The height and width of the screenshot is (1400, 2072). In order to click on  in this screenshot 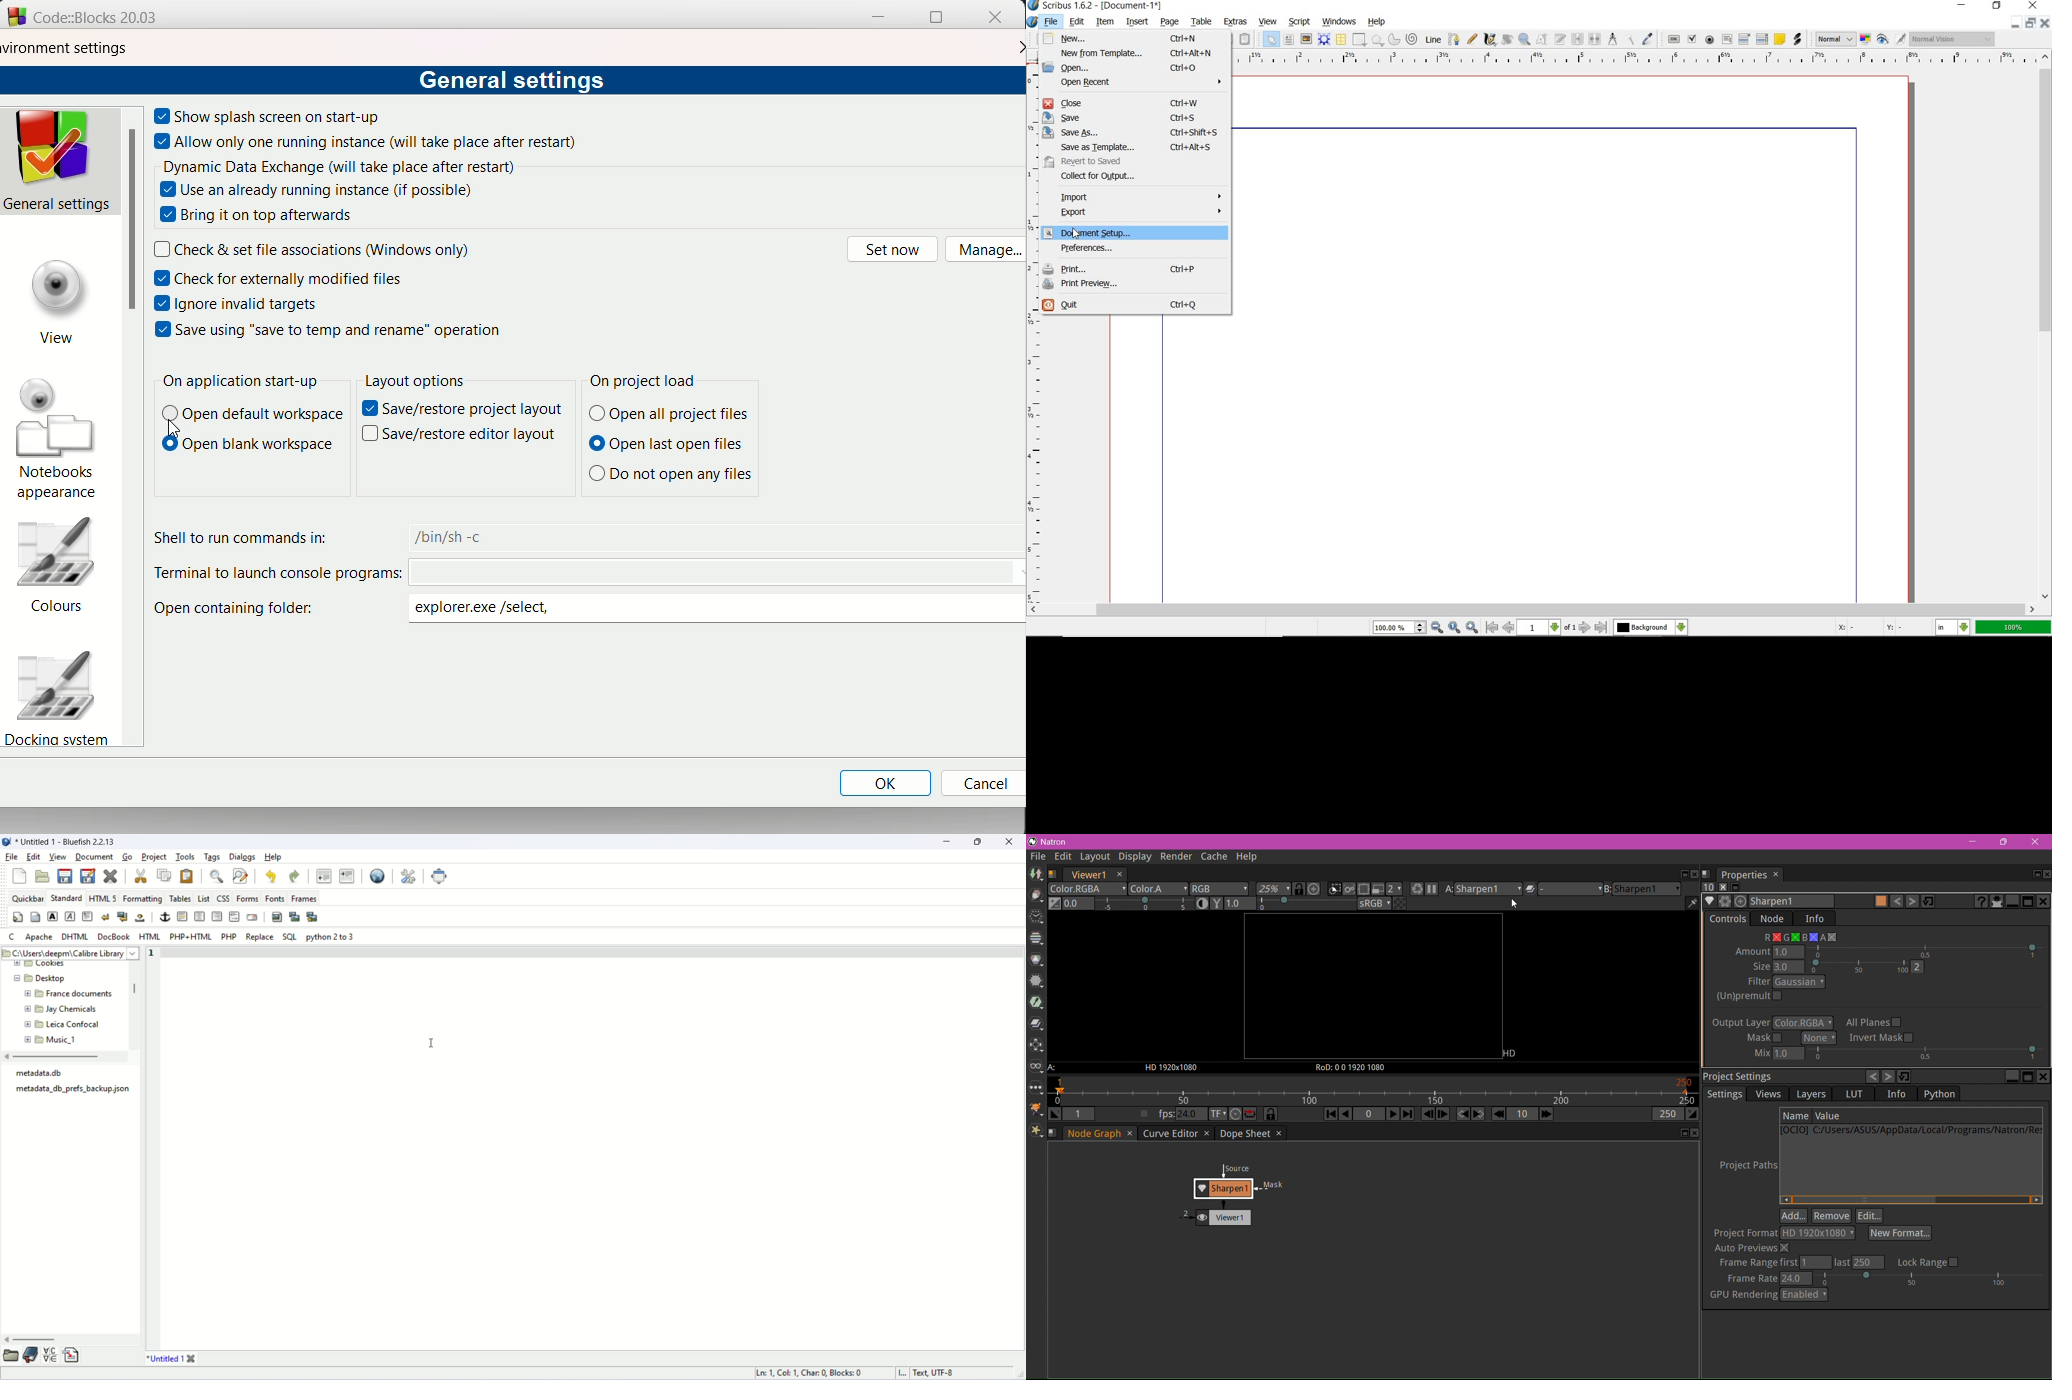, I will do `click(175, 434)`.